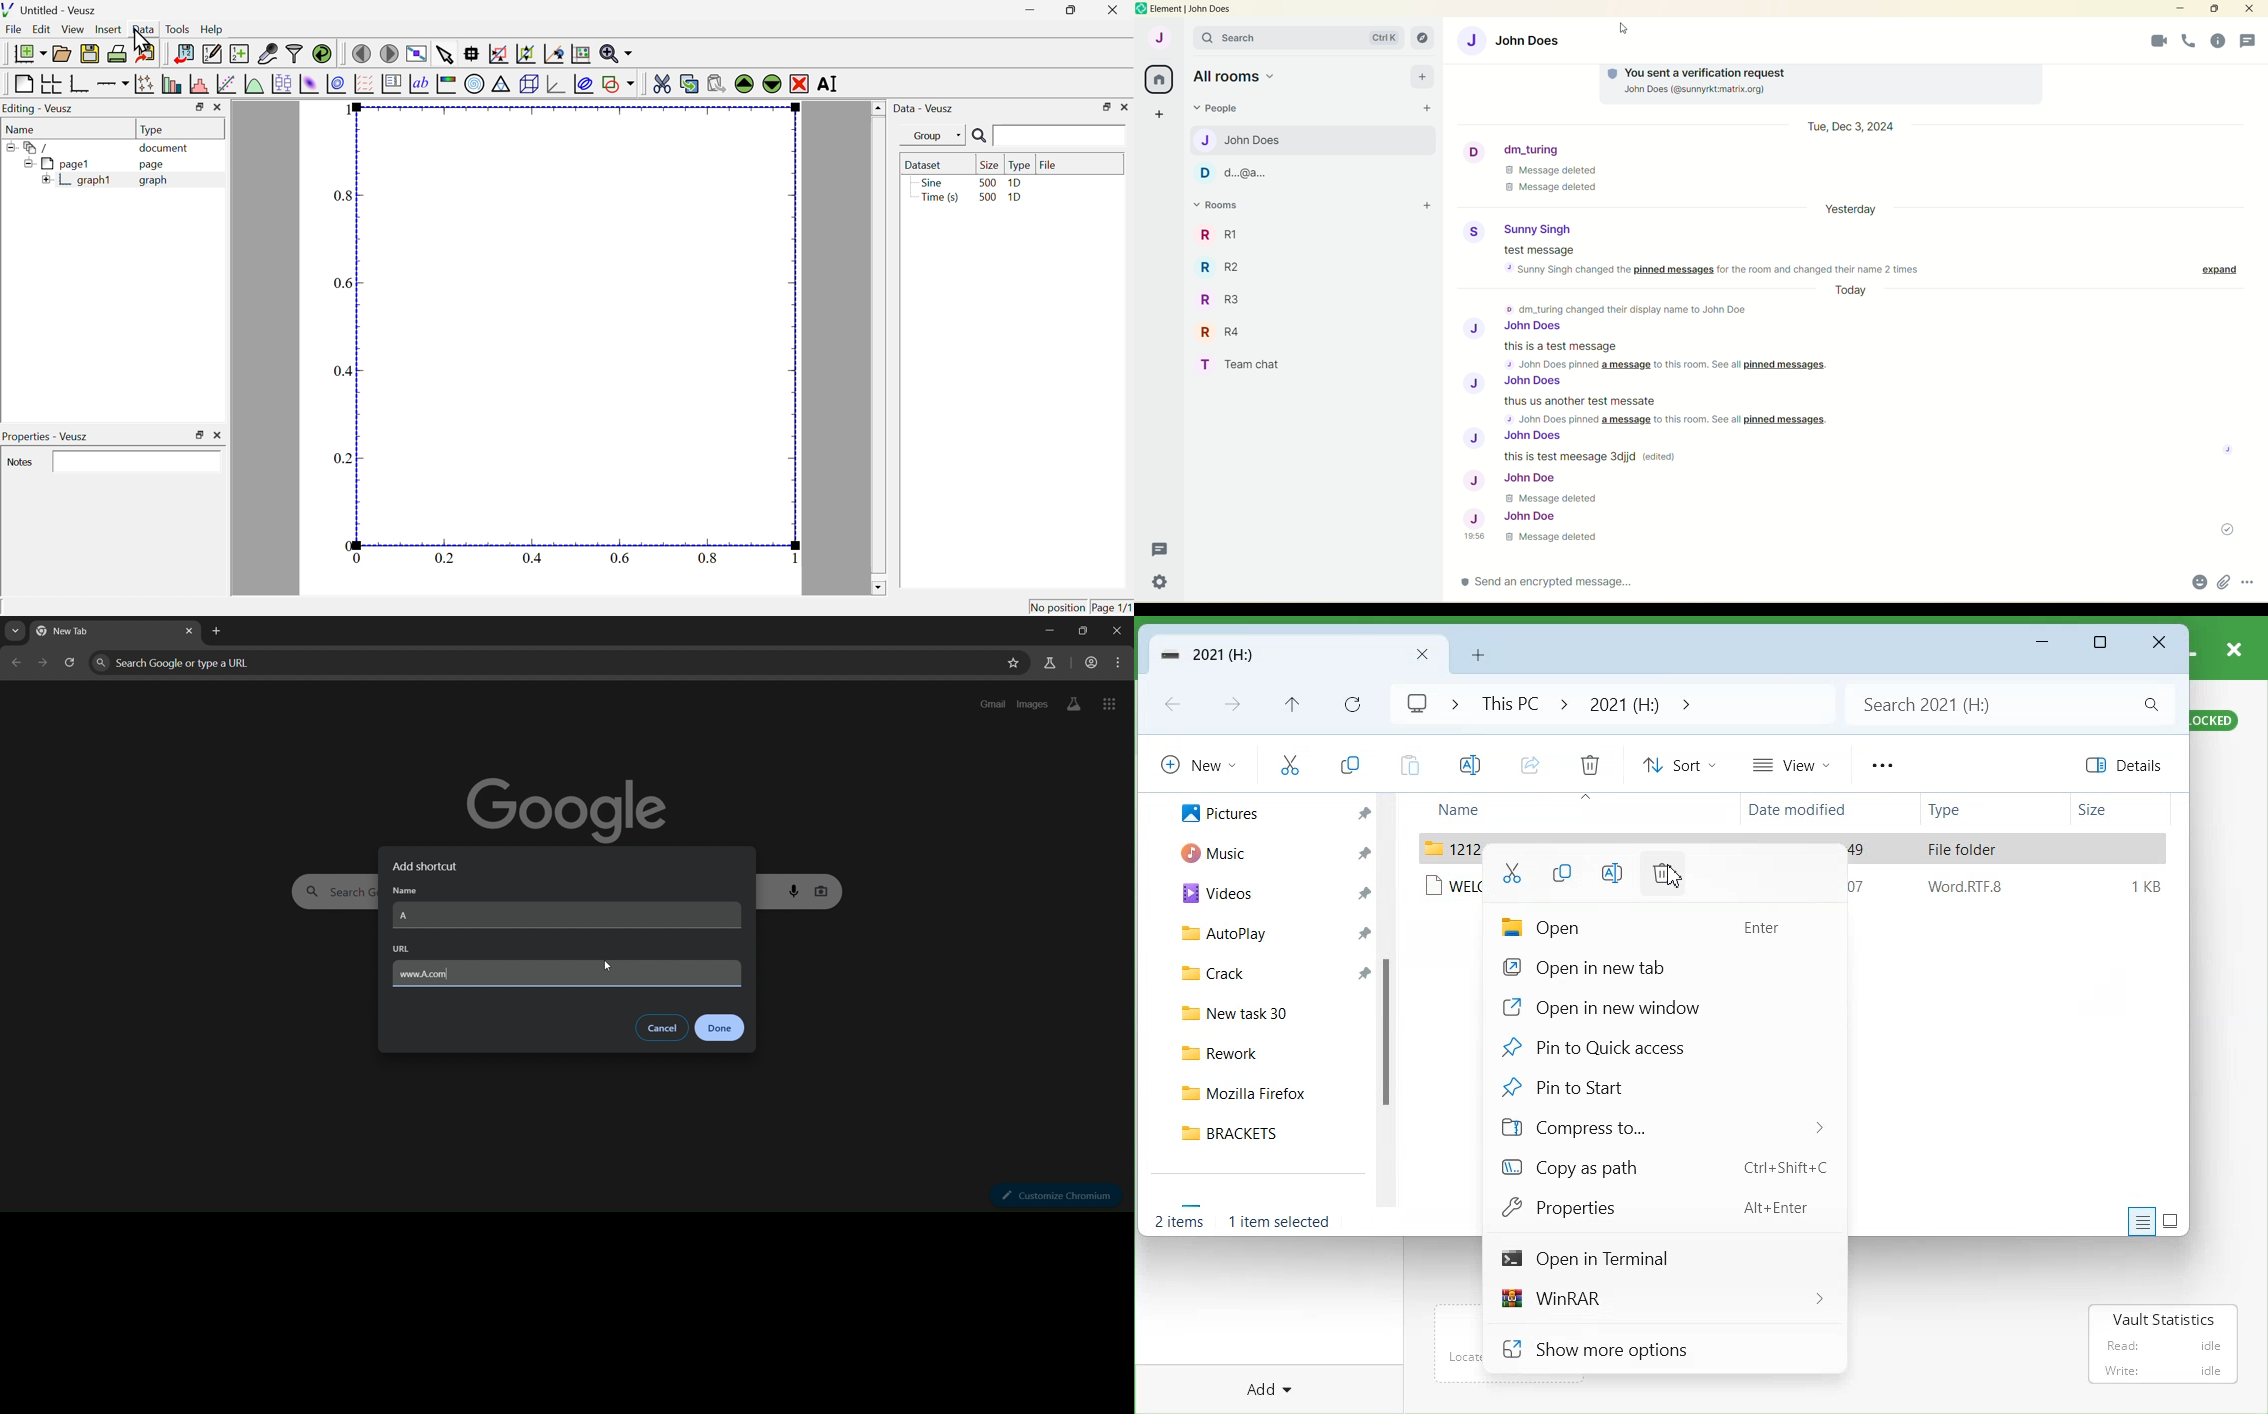 Image resolution: width=2268 pixels, height=1428 pixels. Describe the element at coordinates (23, 129) in the screenshot. I see `name` at that location.